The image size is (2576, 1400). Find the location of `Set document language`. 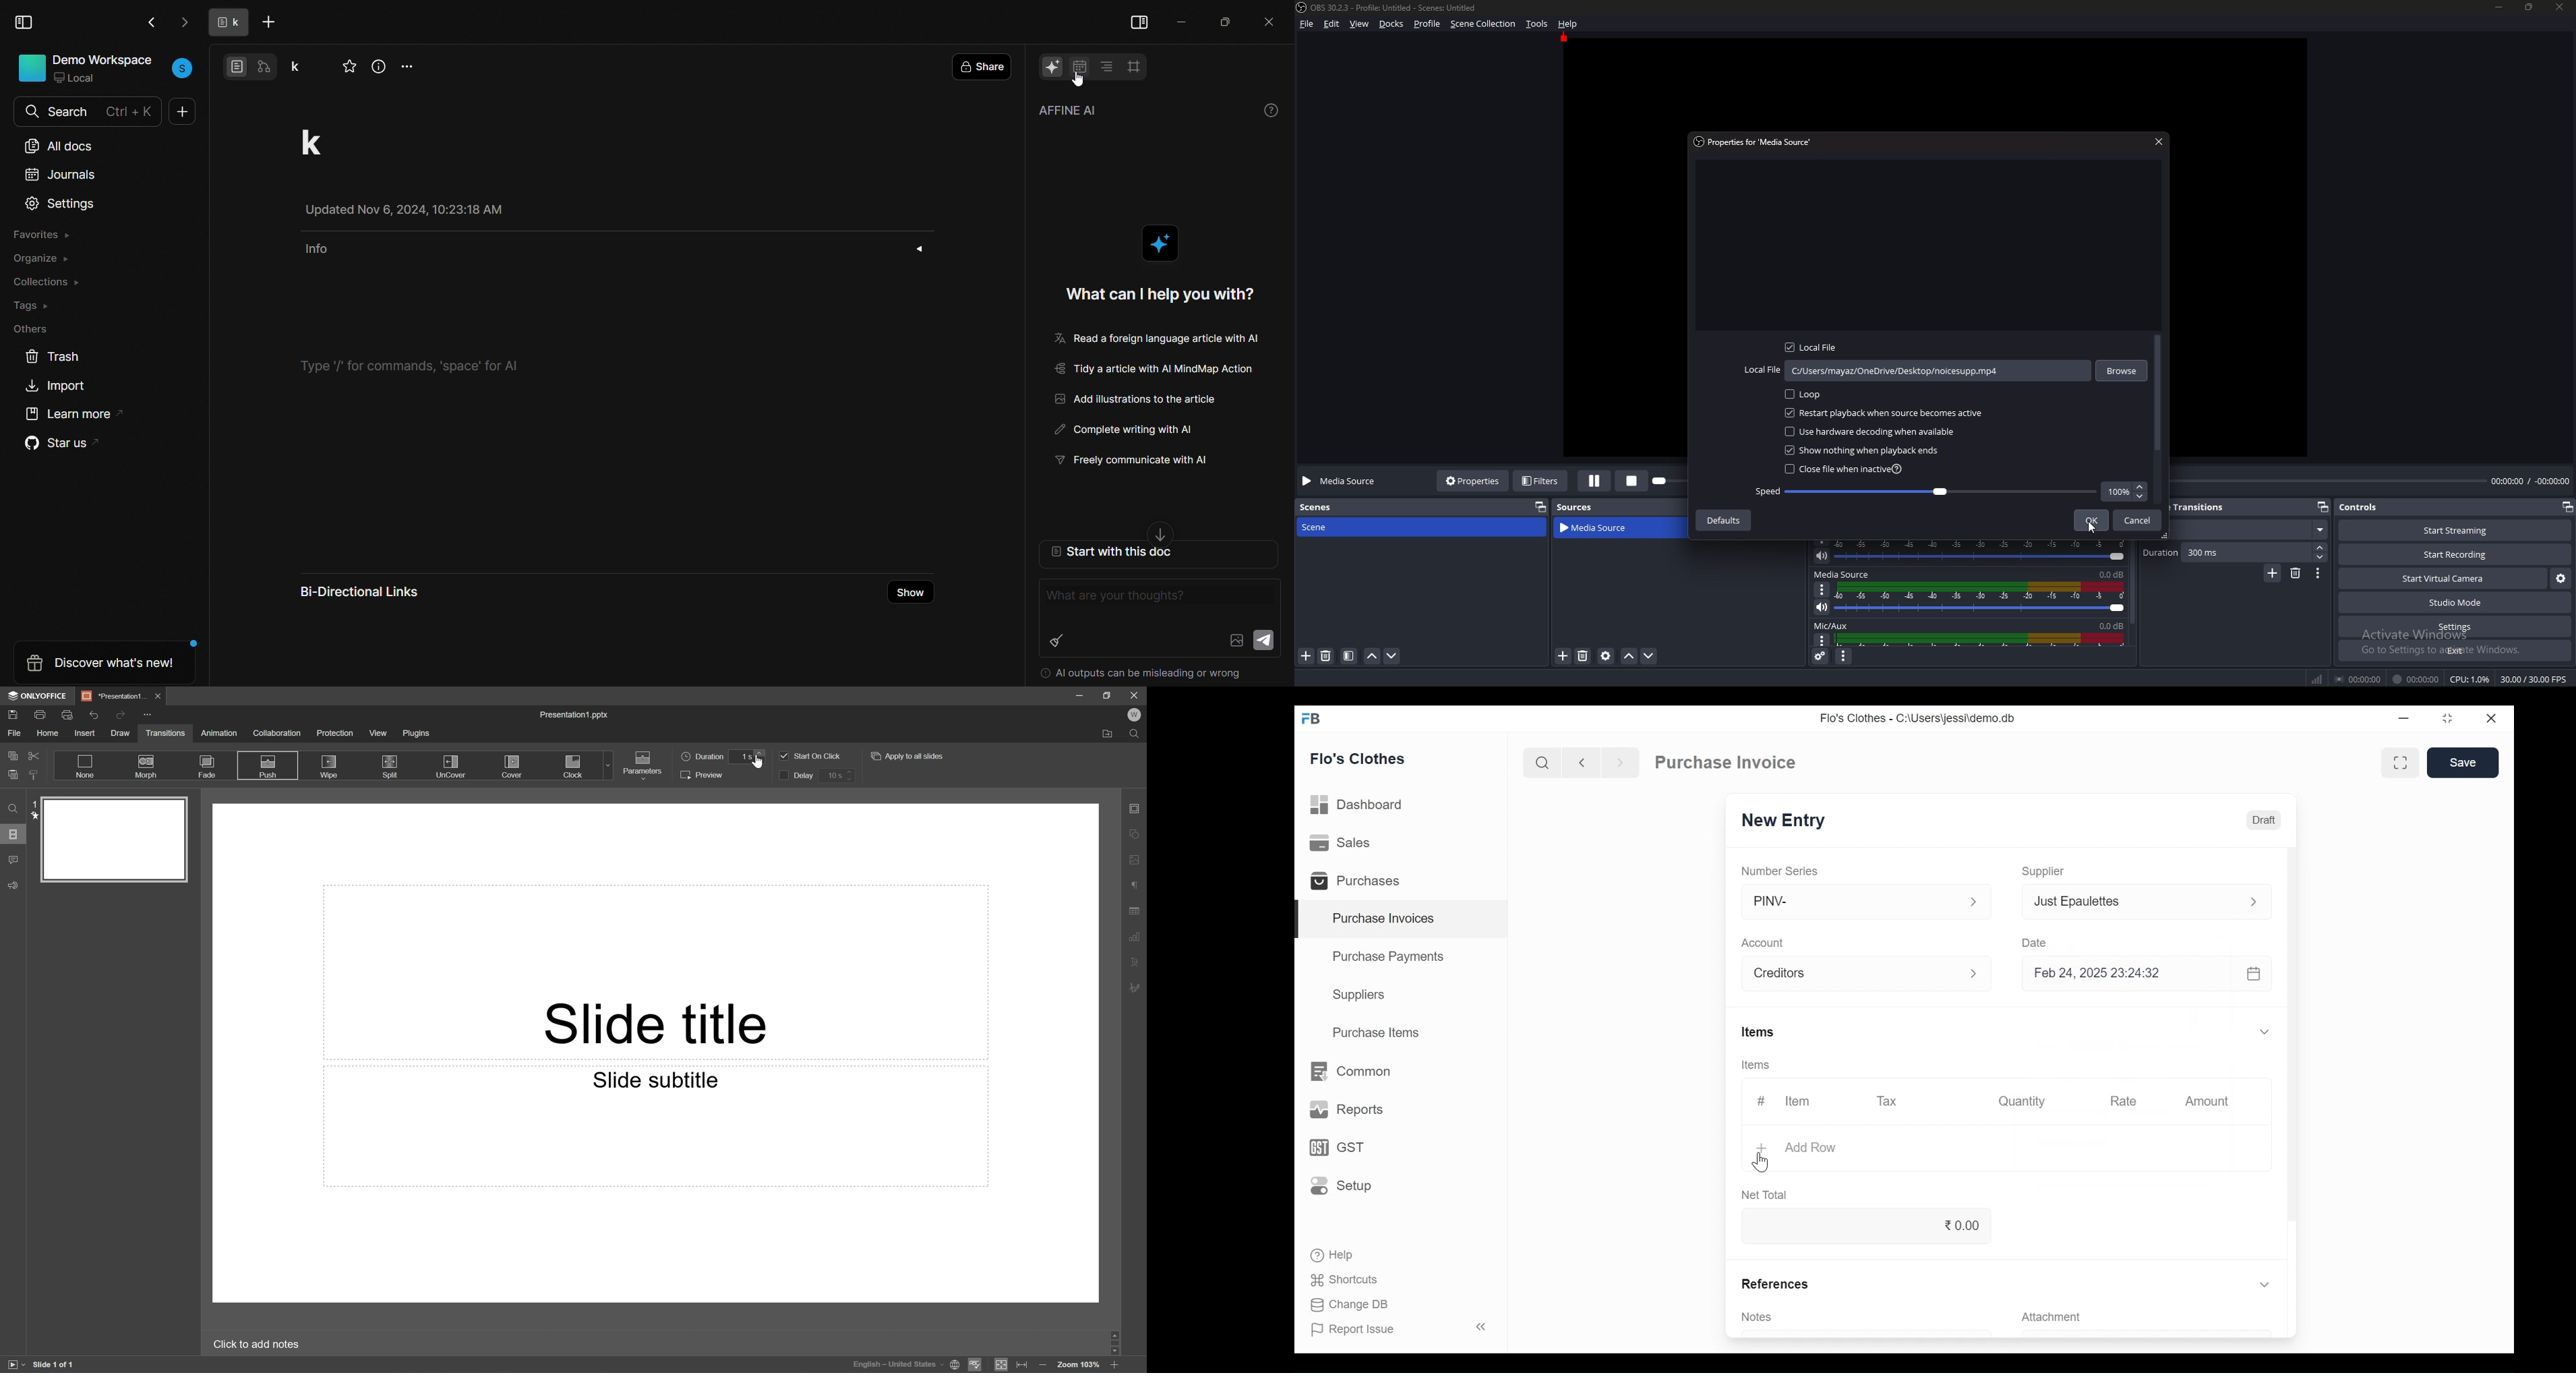

Set document language is located at coordinates (955, 1366).